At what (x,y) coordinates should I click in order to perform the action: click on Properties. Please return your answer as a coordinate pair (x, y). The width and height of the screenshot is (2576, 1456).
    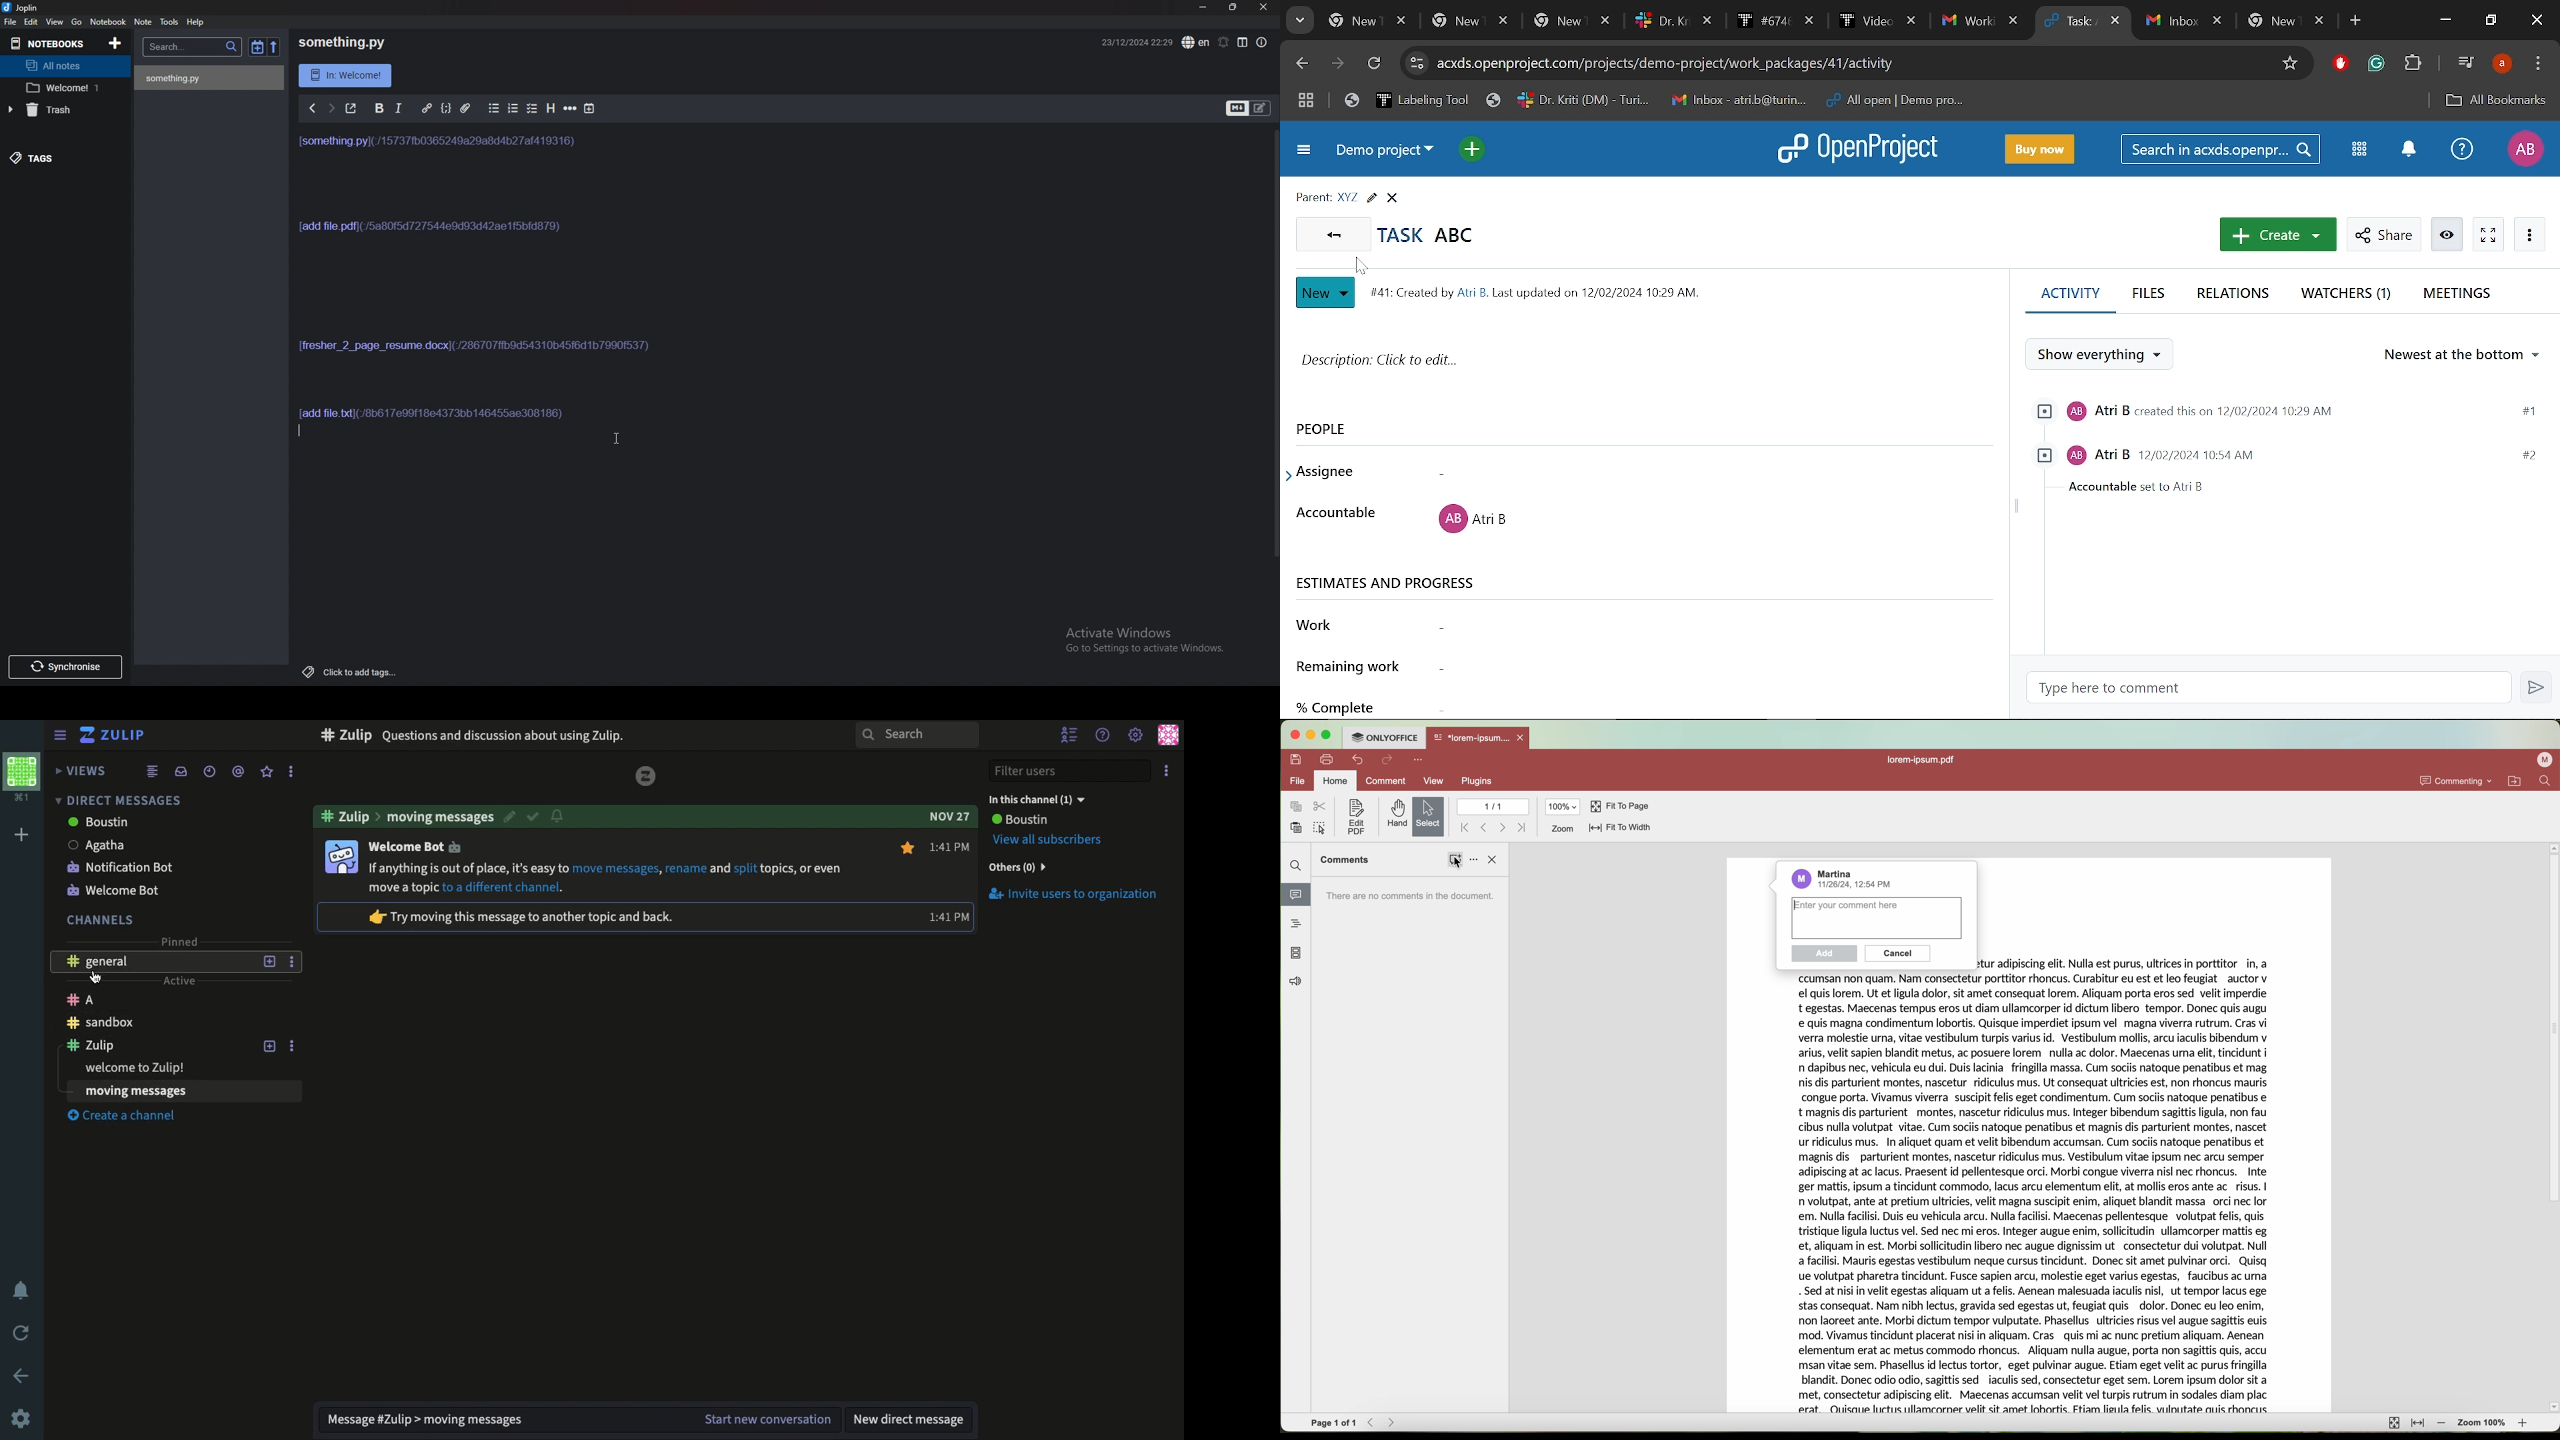
    Looking at the image, I should click on (1263, 42).